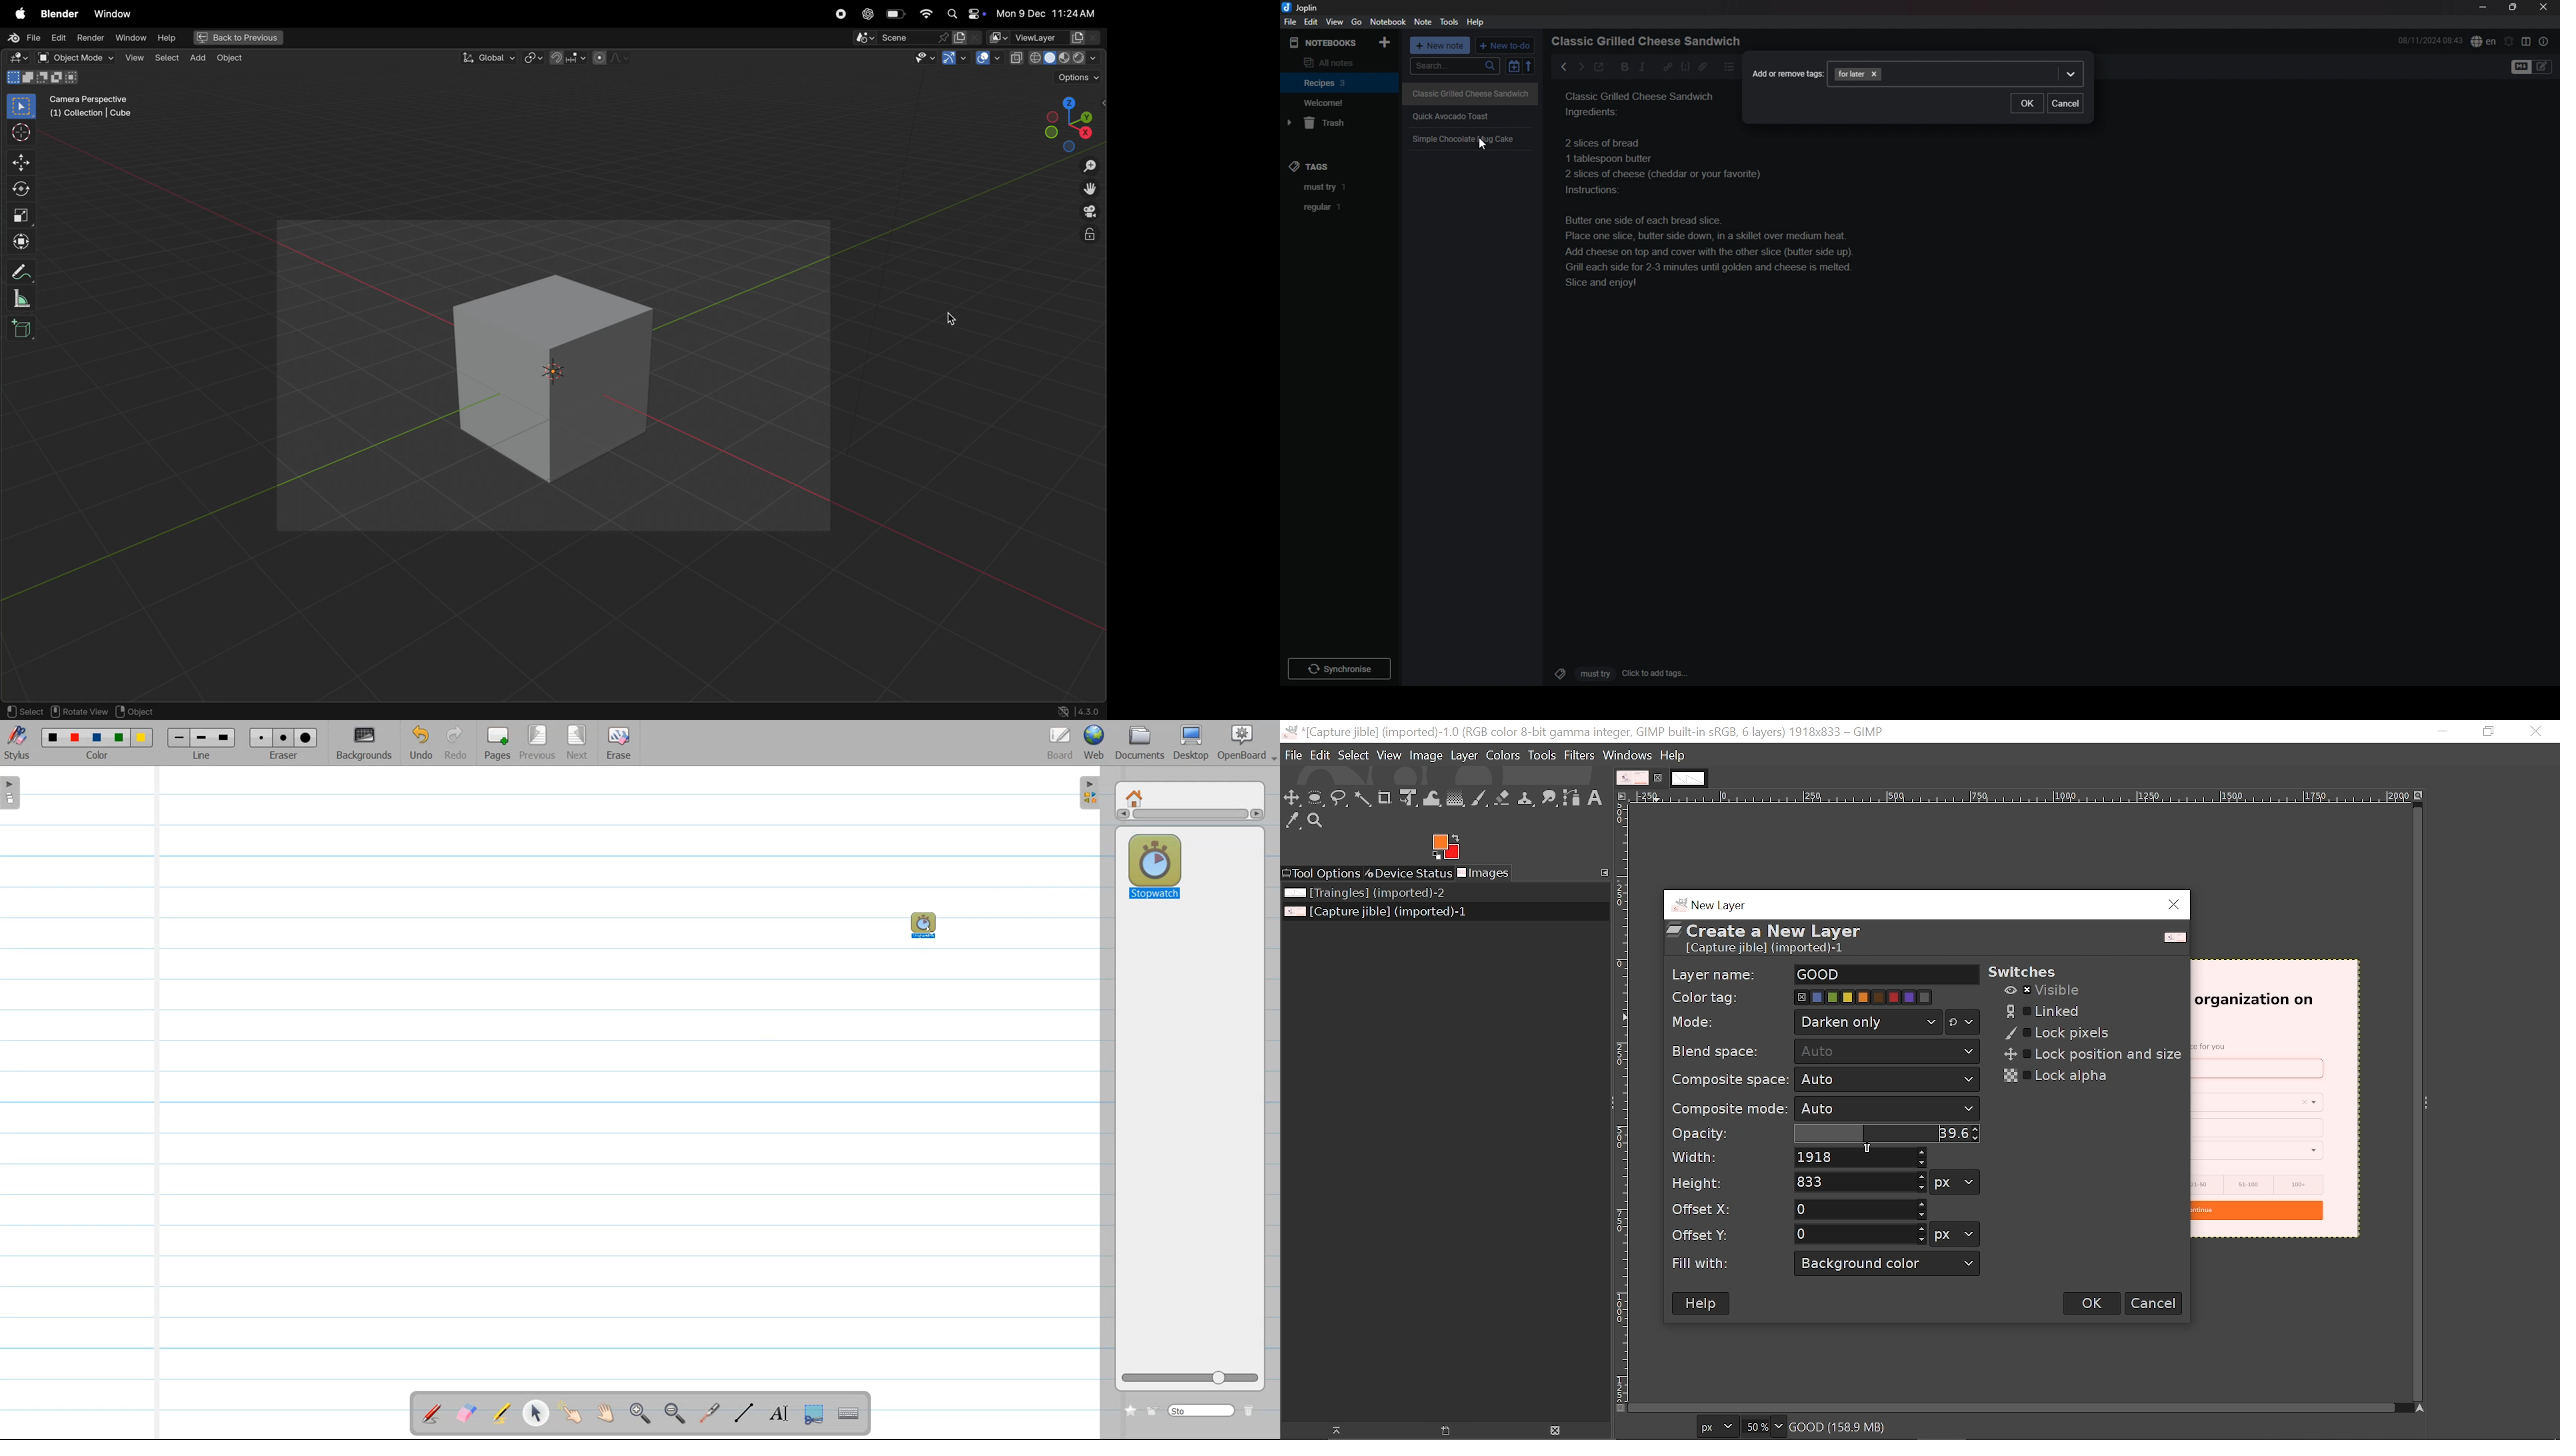  I want to click on Paintbrush tool, so click(1479, 799).